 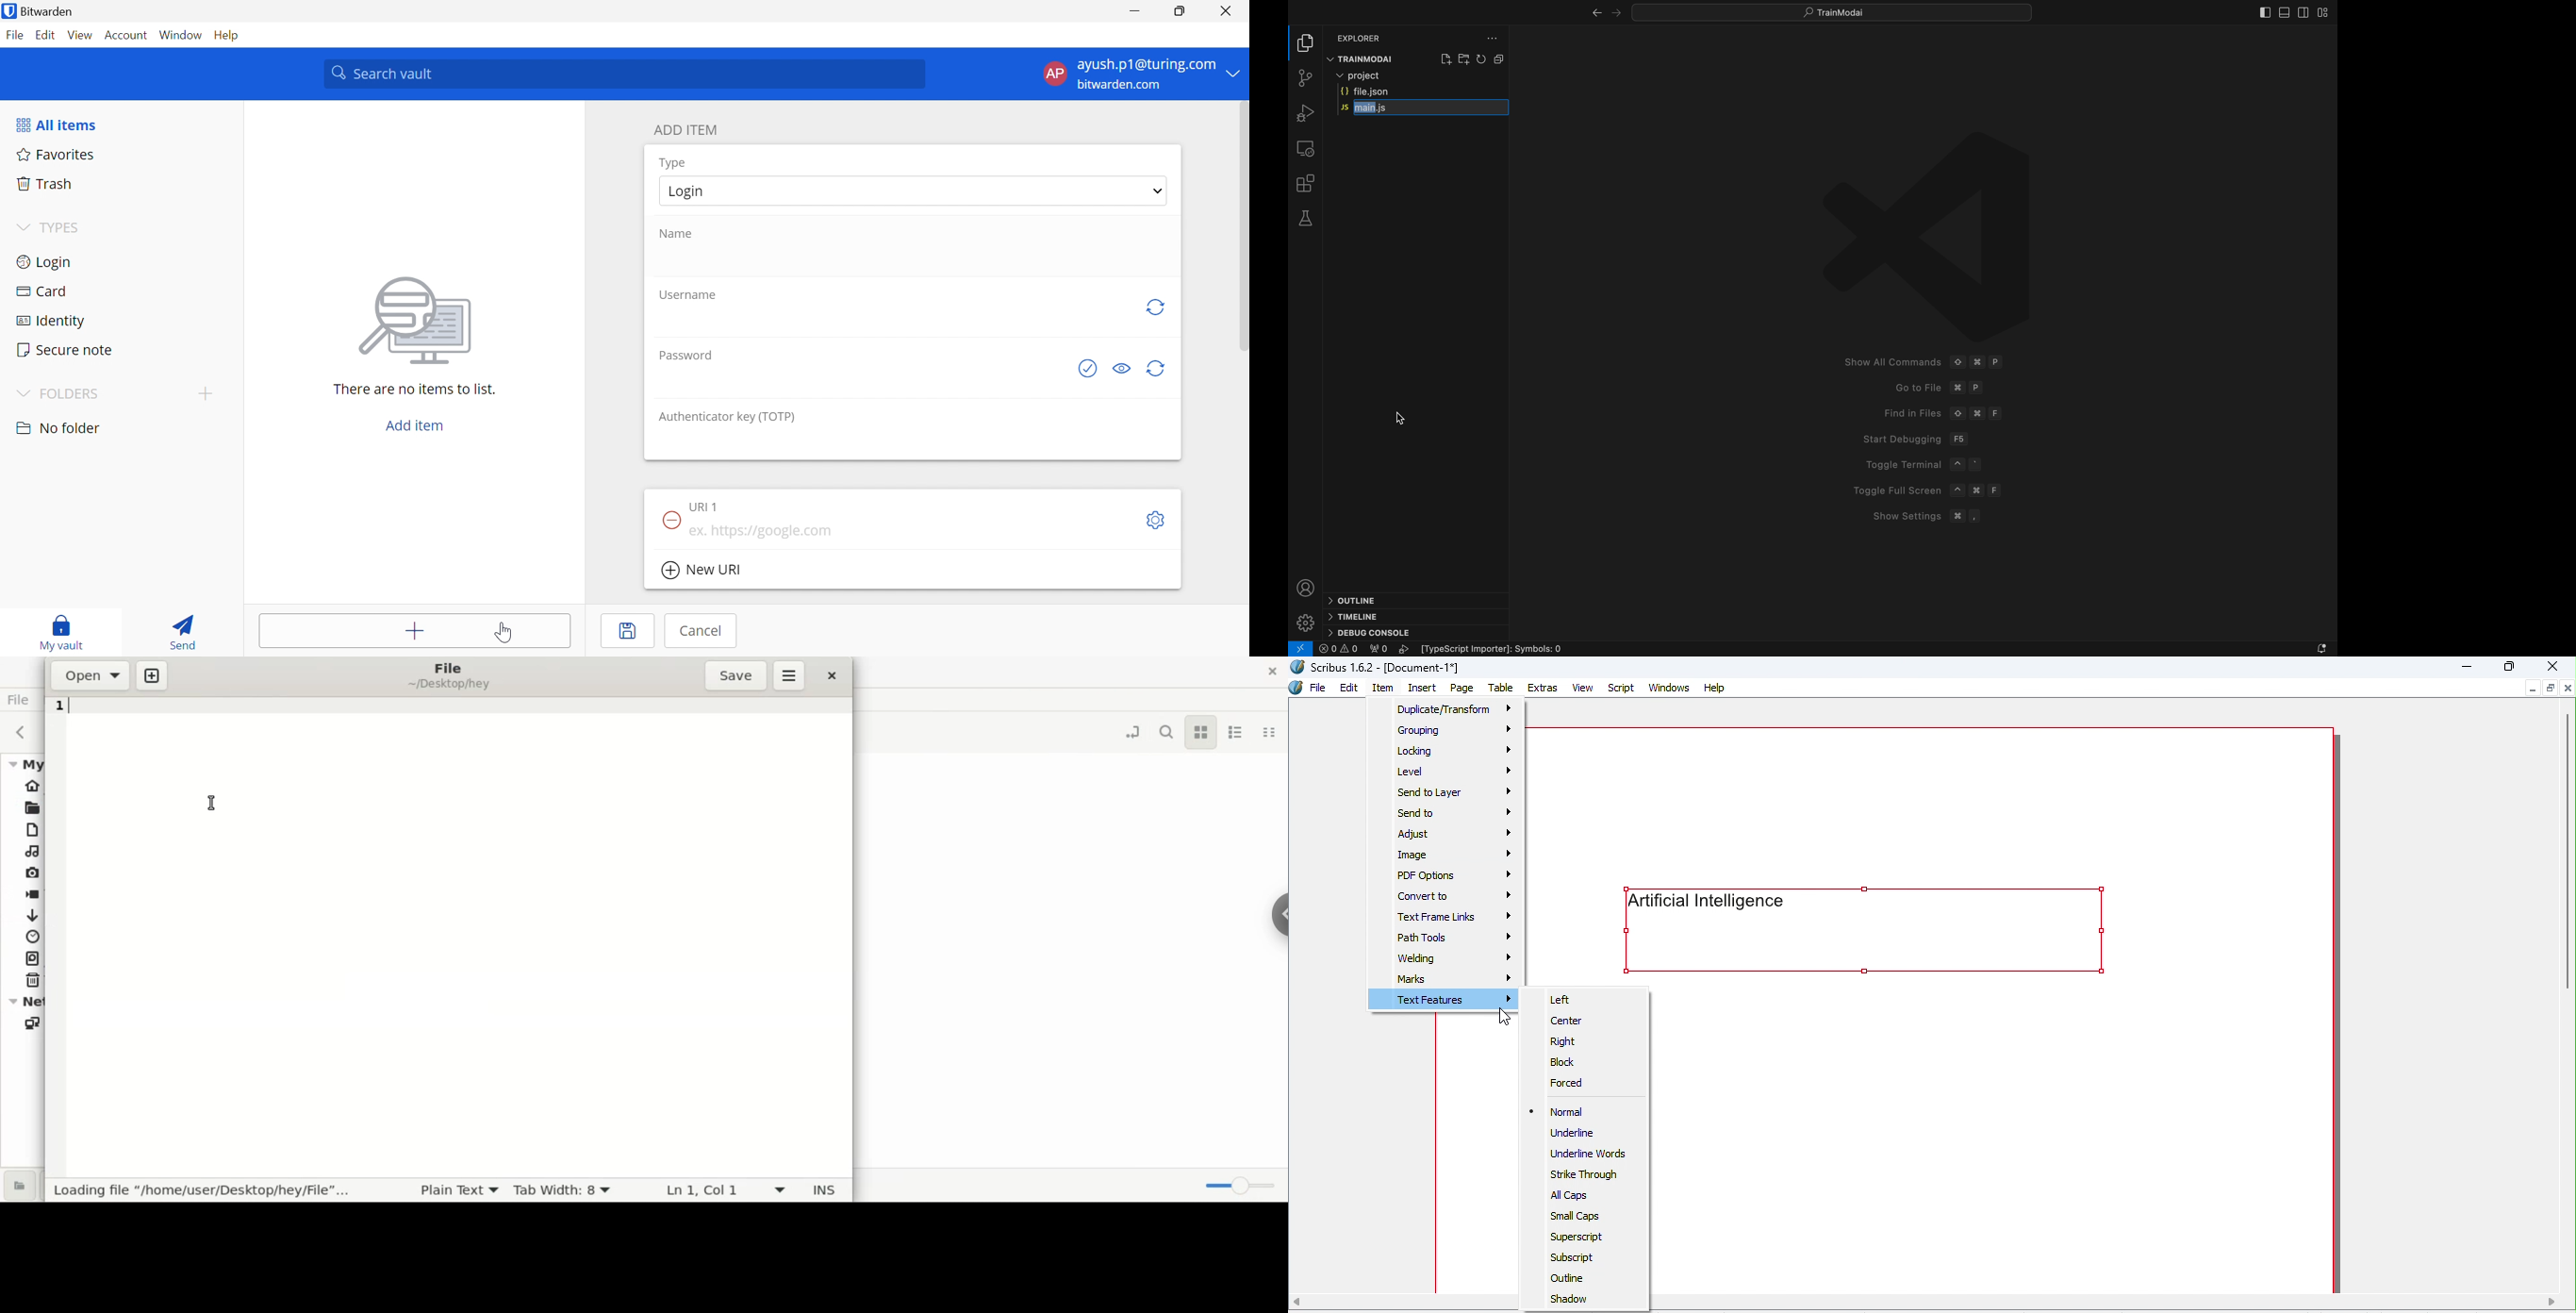 I want to click on All items, so click(x=55, y=125).